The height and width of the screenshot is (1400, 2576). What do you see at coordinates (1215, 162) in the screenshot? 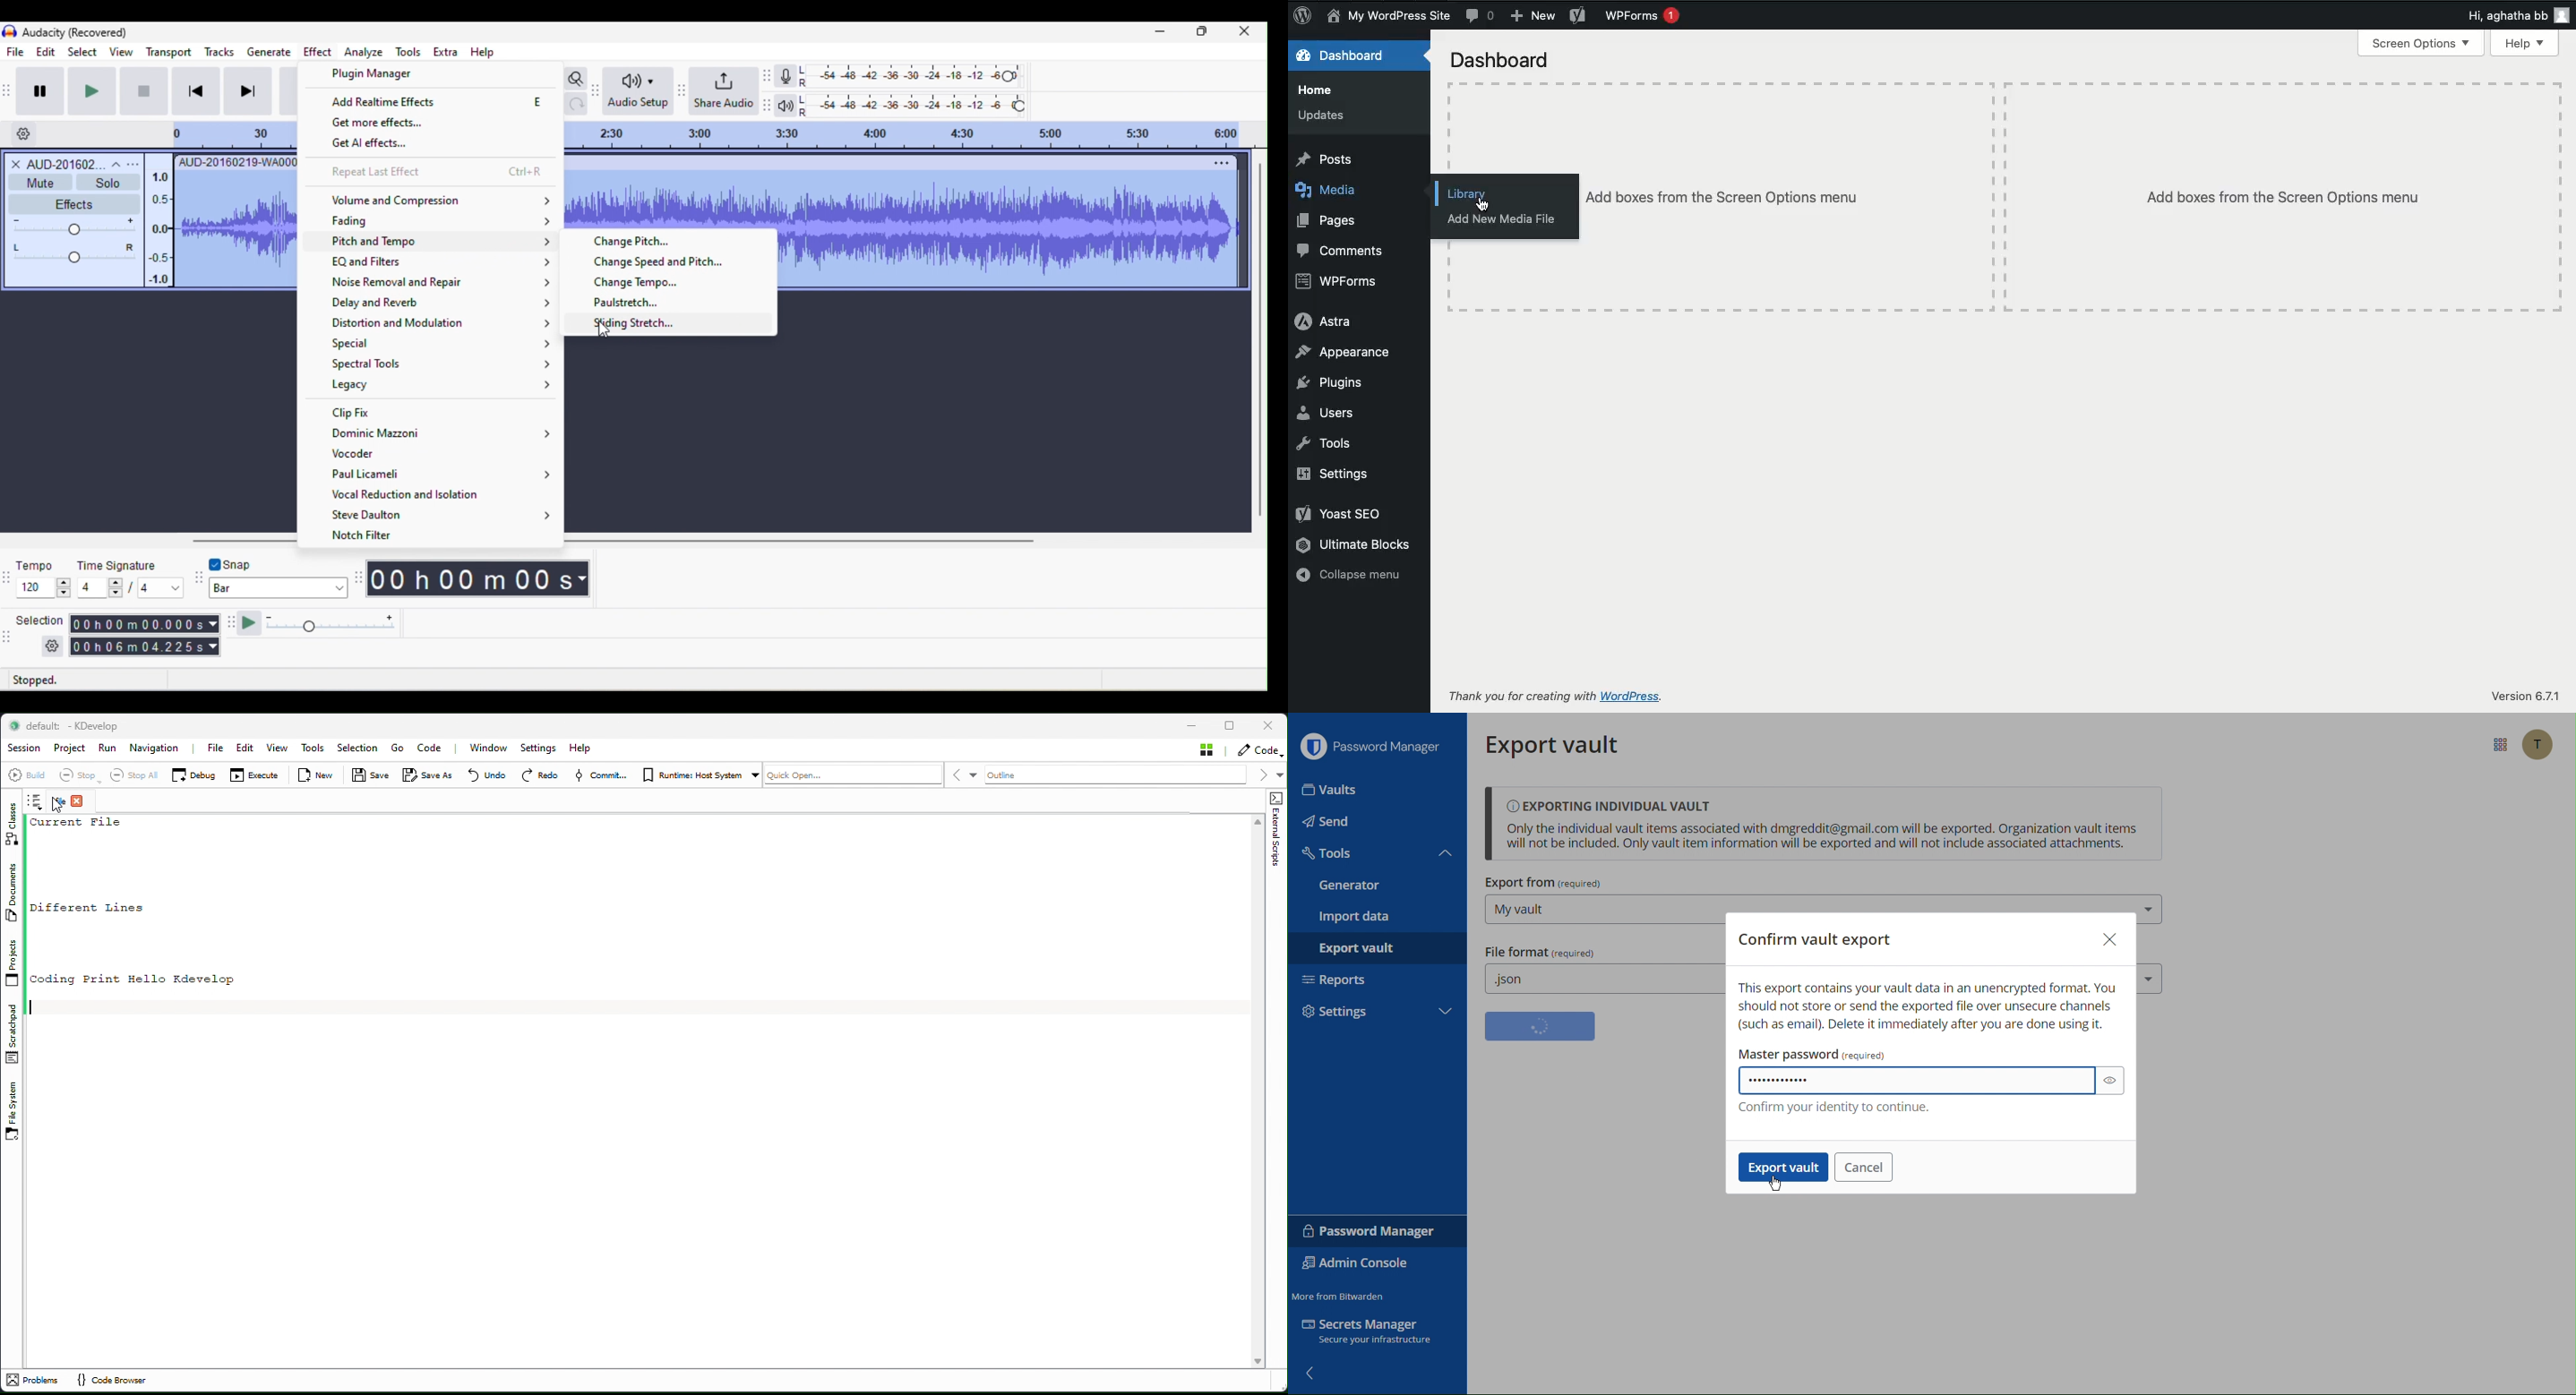
I see `Options` at bounding box center [1215, 162].